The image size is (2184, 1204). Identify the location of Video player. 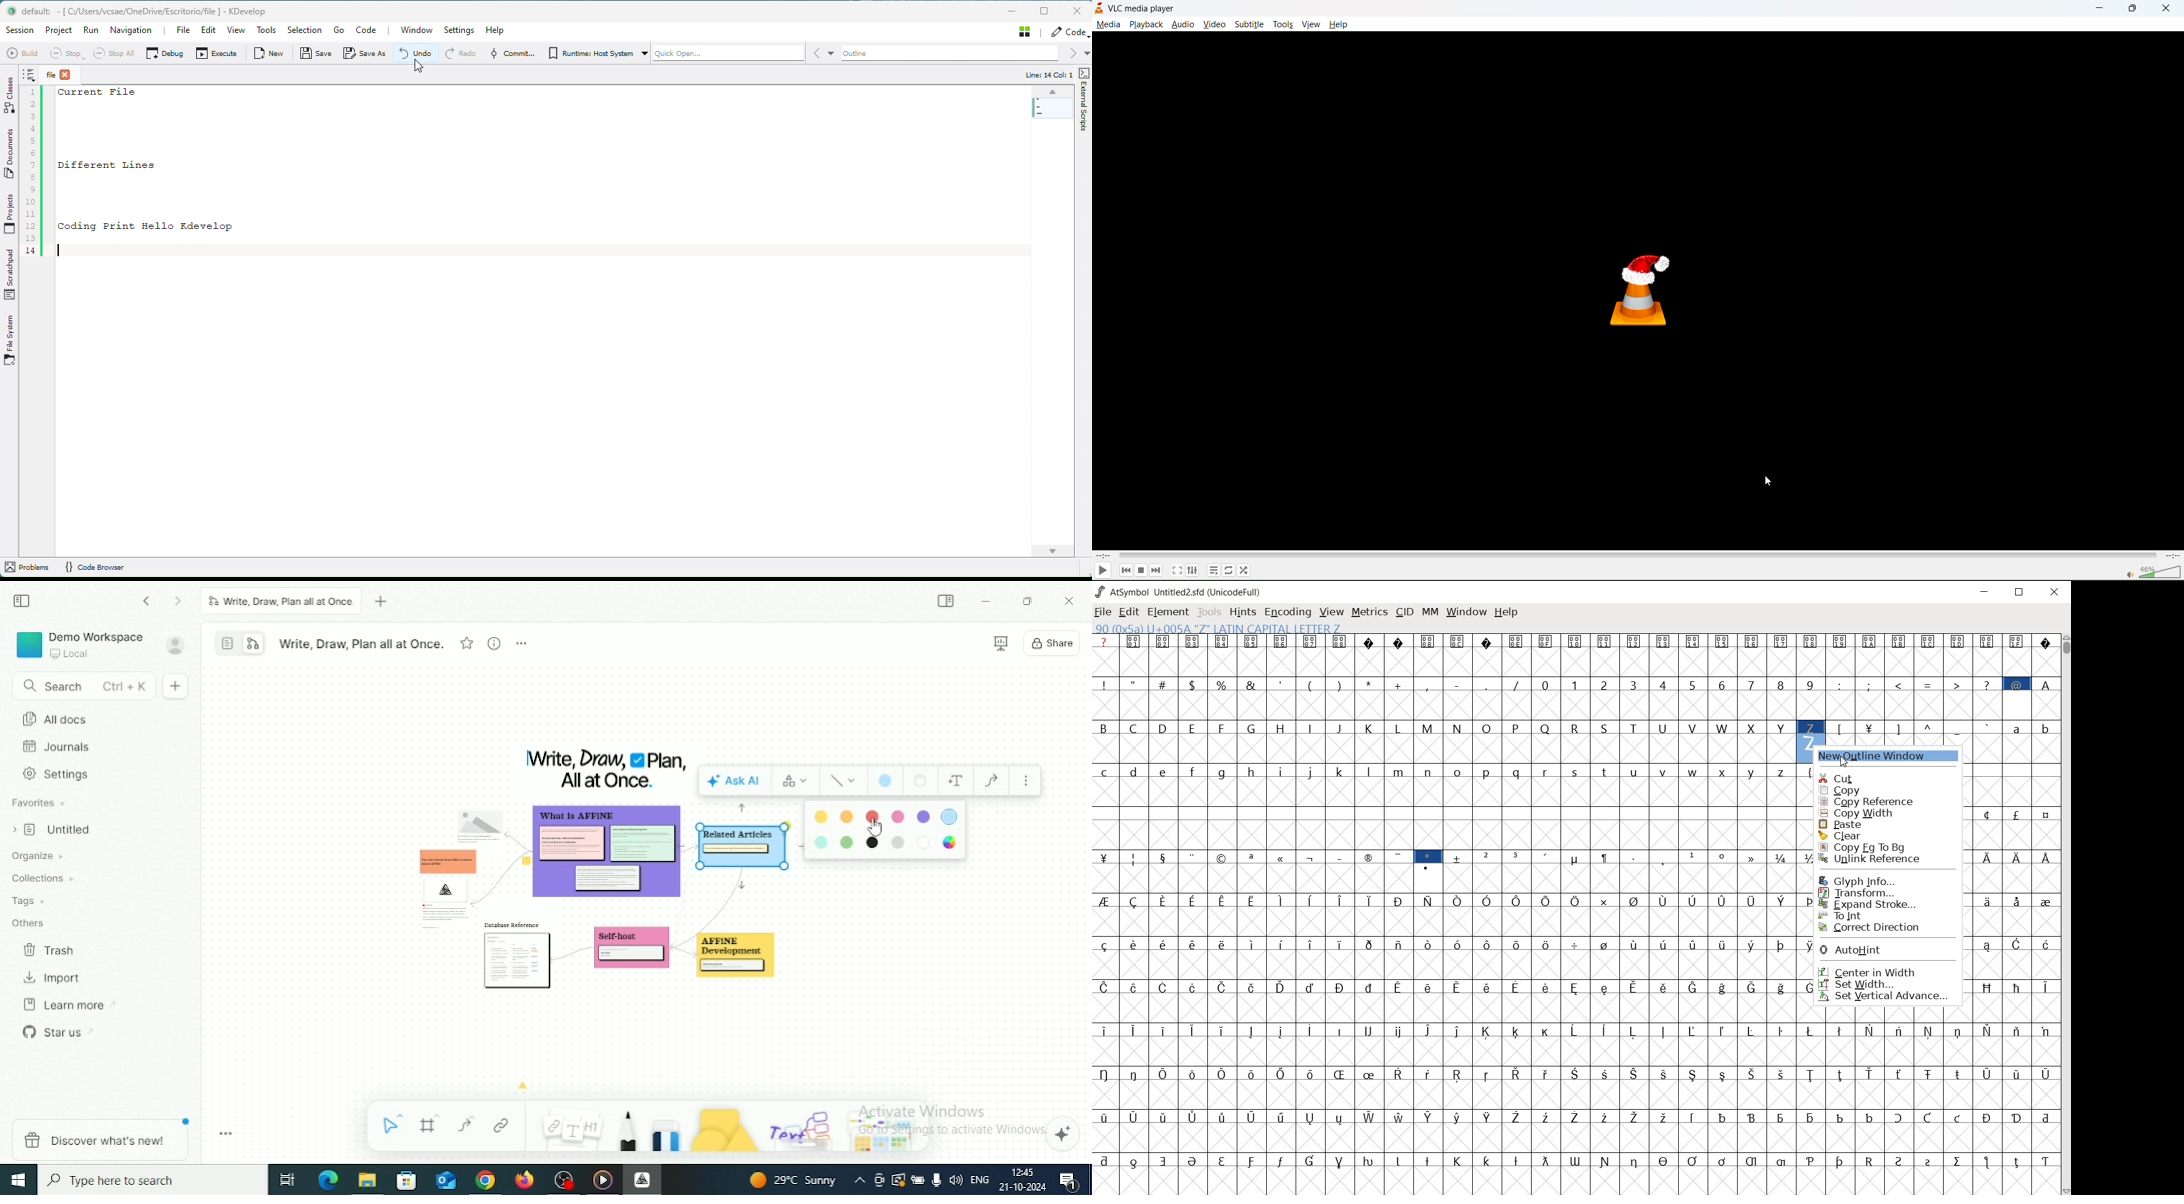
(603, 1180).